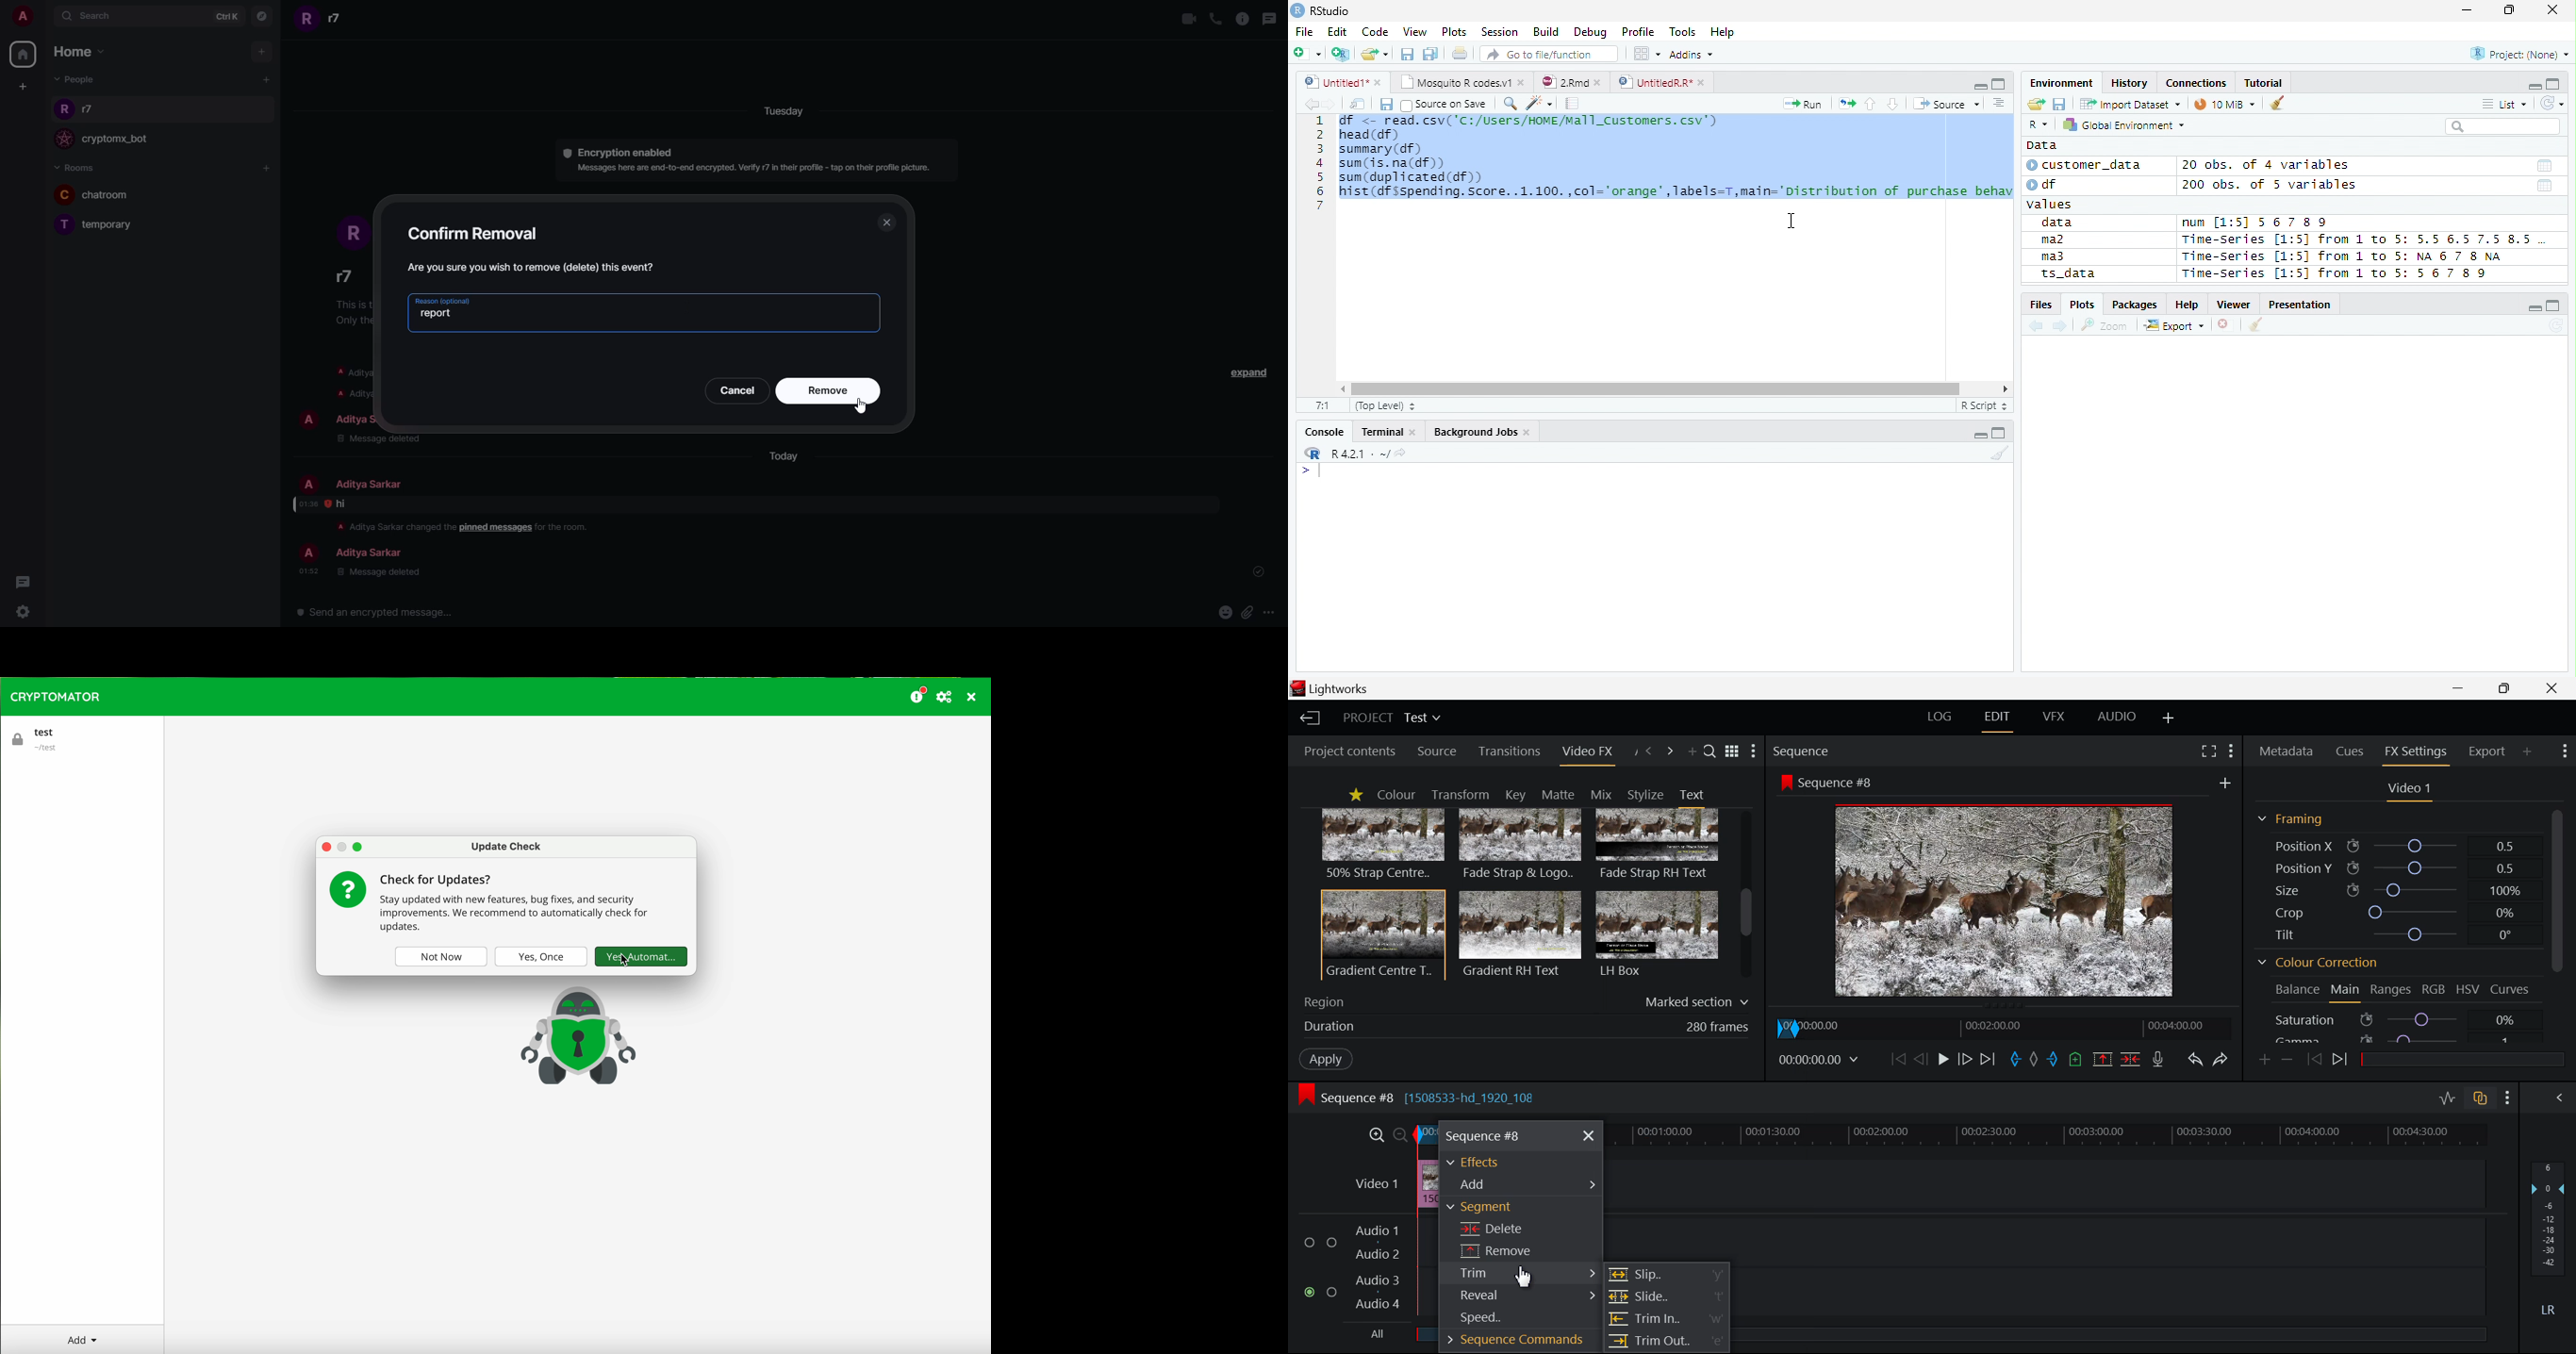 This screenshot has height=1372, width=2576. What do you see at coordinates (1892, 105) in the screenshot?
I see `Down` at bounding box center [1892, 105].